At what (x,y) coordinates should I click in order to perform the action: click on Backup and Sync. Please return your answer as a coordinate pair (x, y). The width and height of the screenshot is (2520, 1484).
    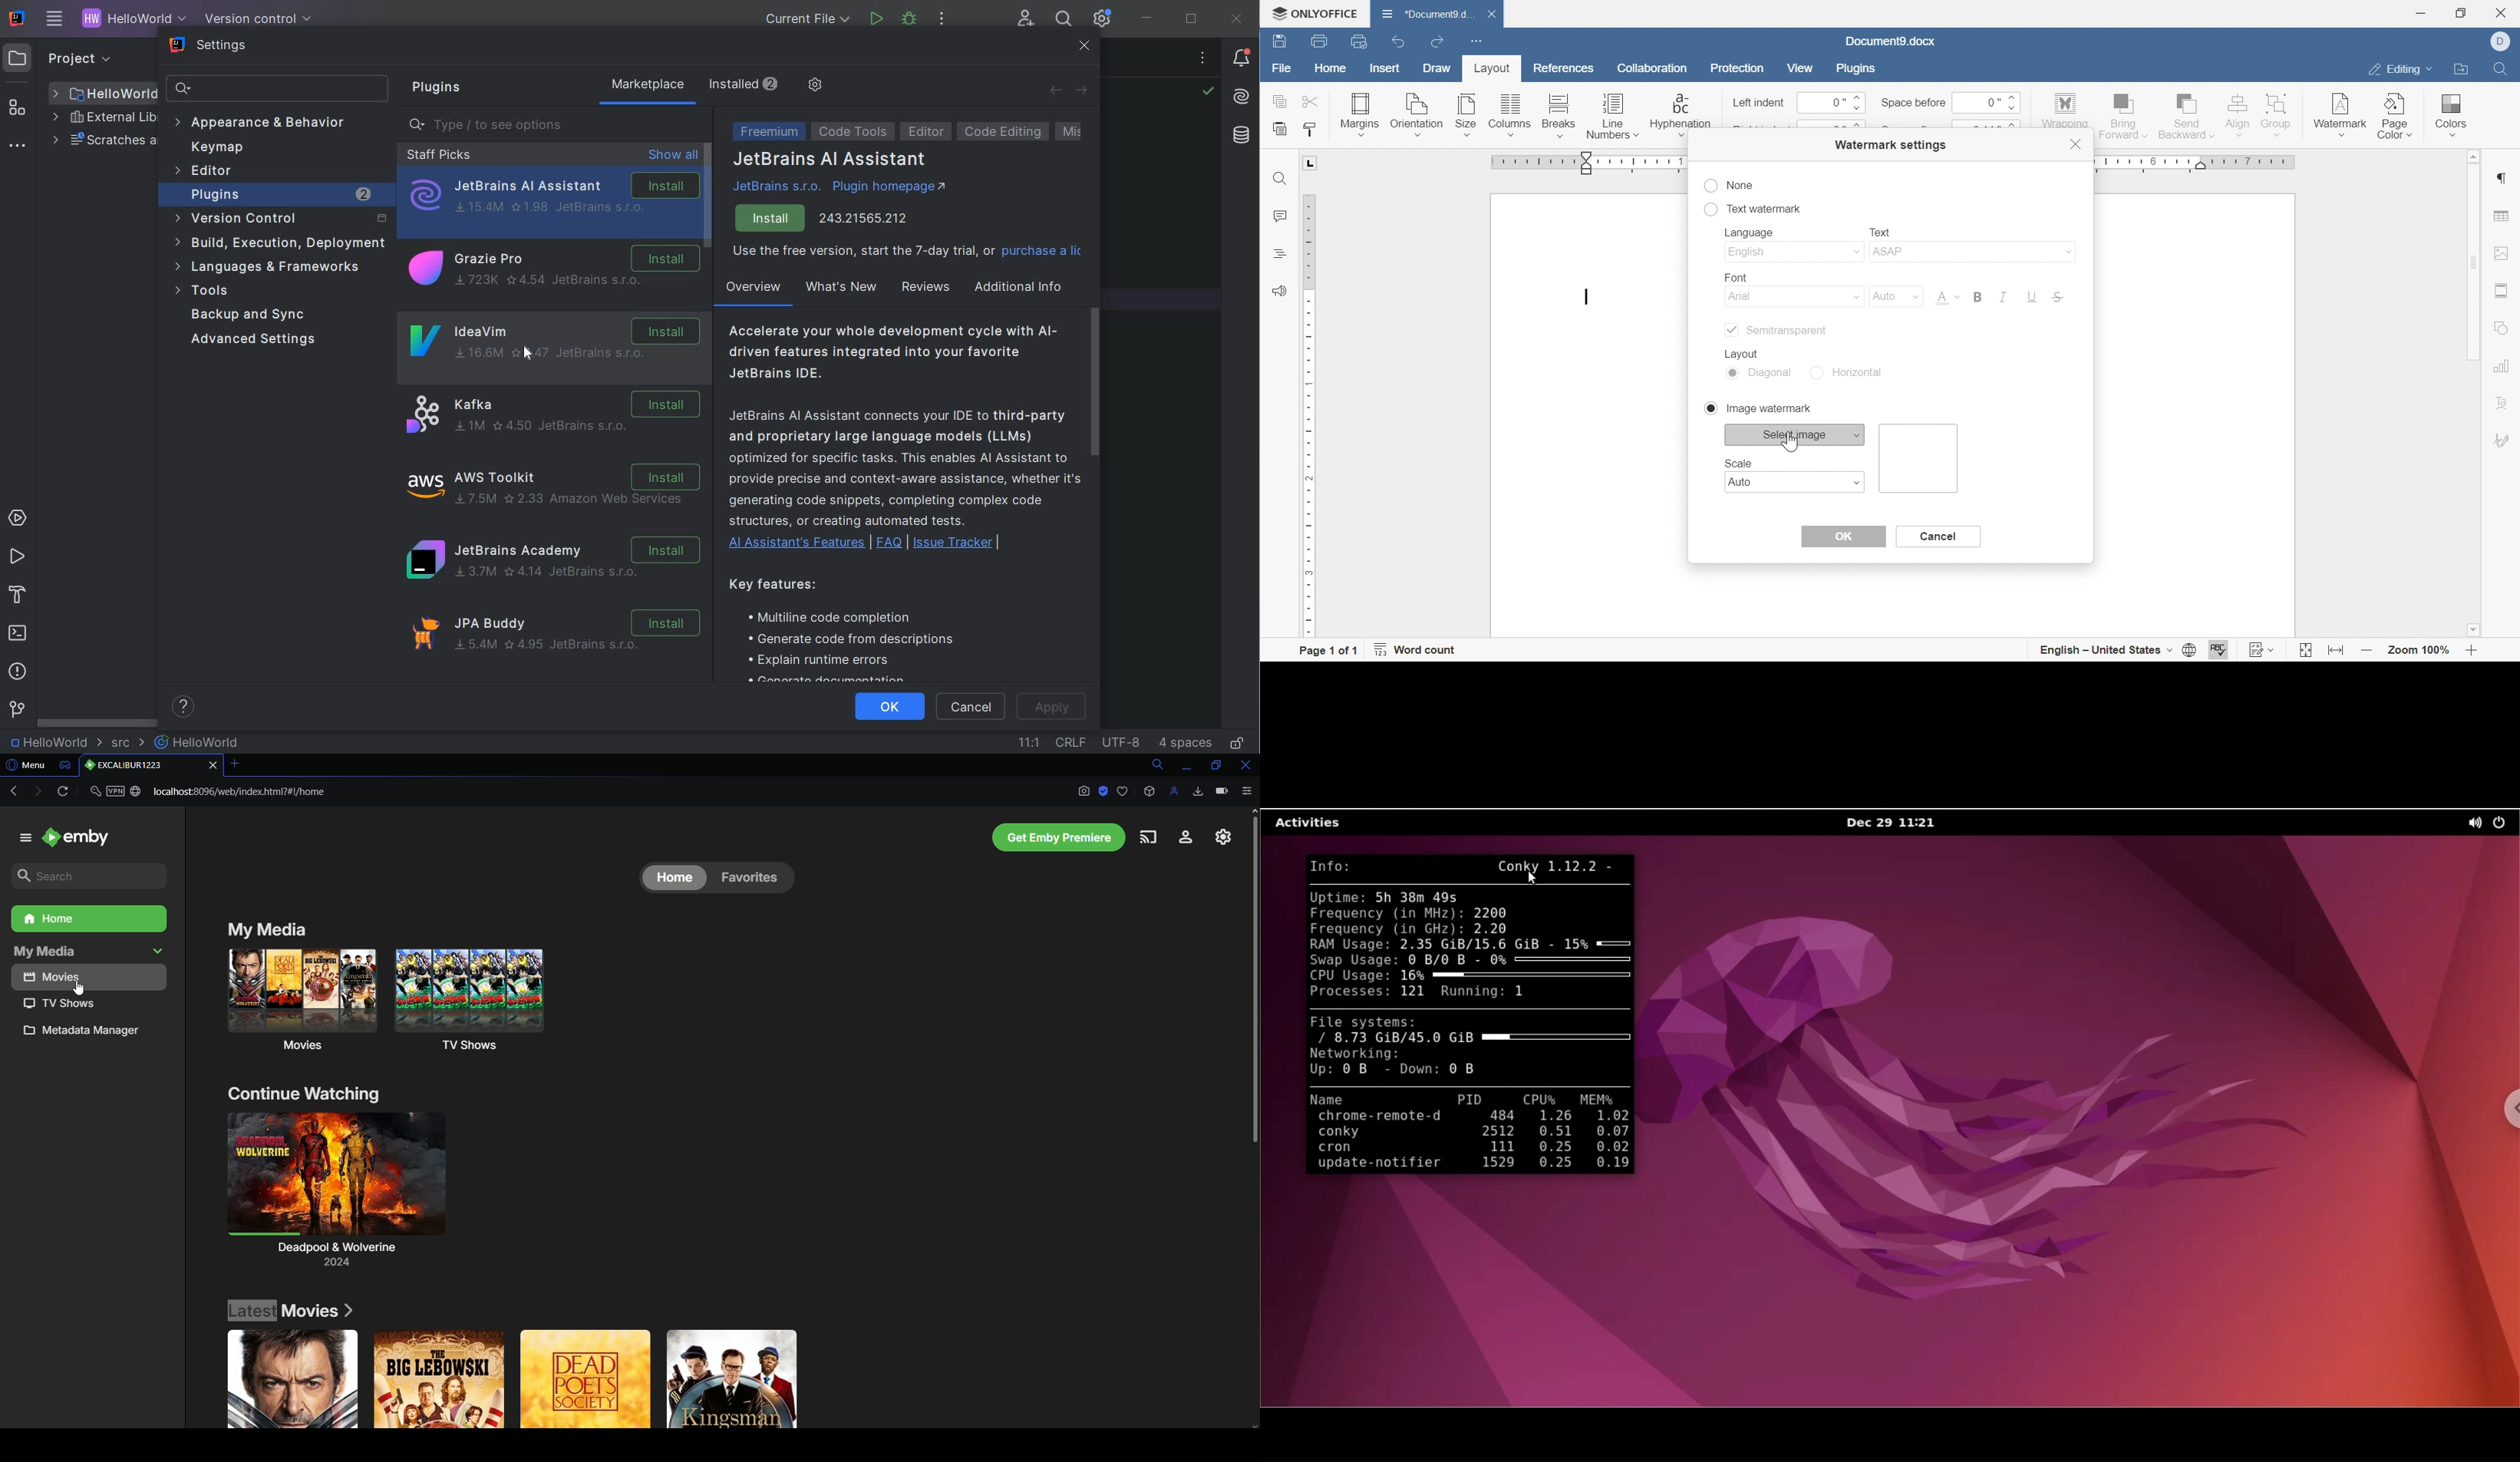
    Looking at the image, I should click on (252, 315).